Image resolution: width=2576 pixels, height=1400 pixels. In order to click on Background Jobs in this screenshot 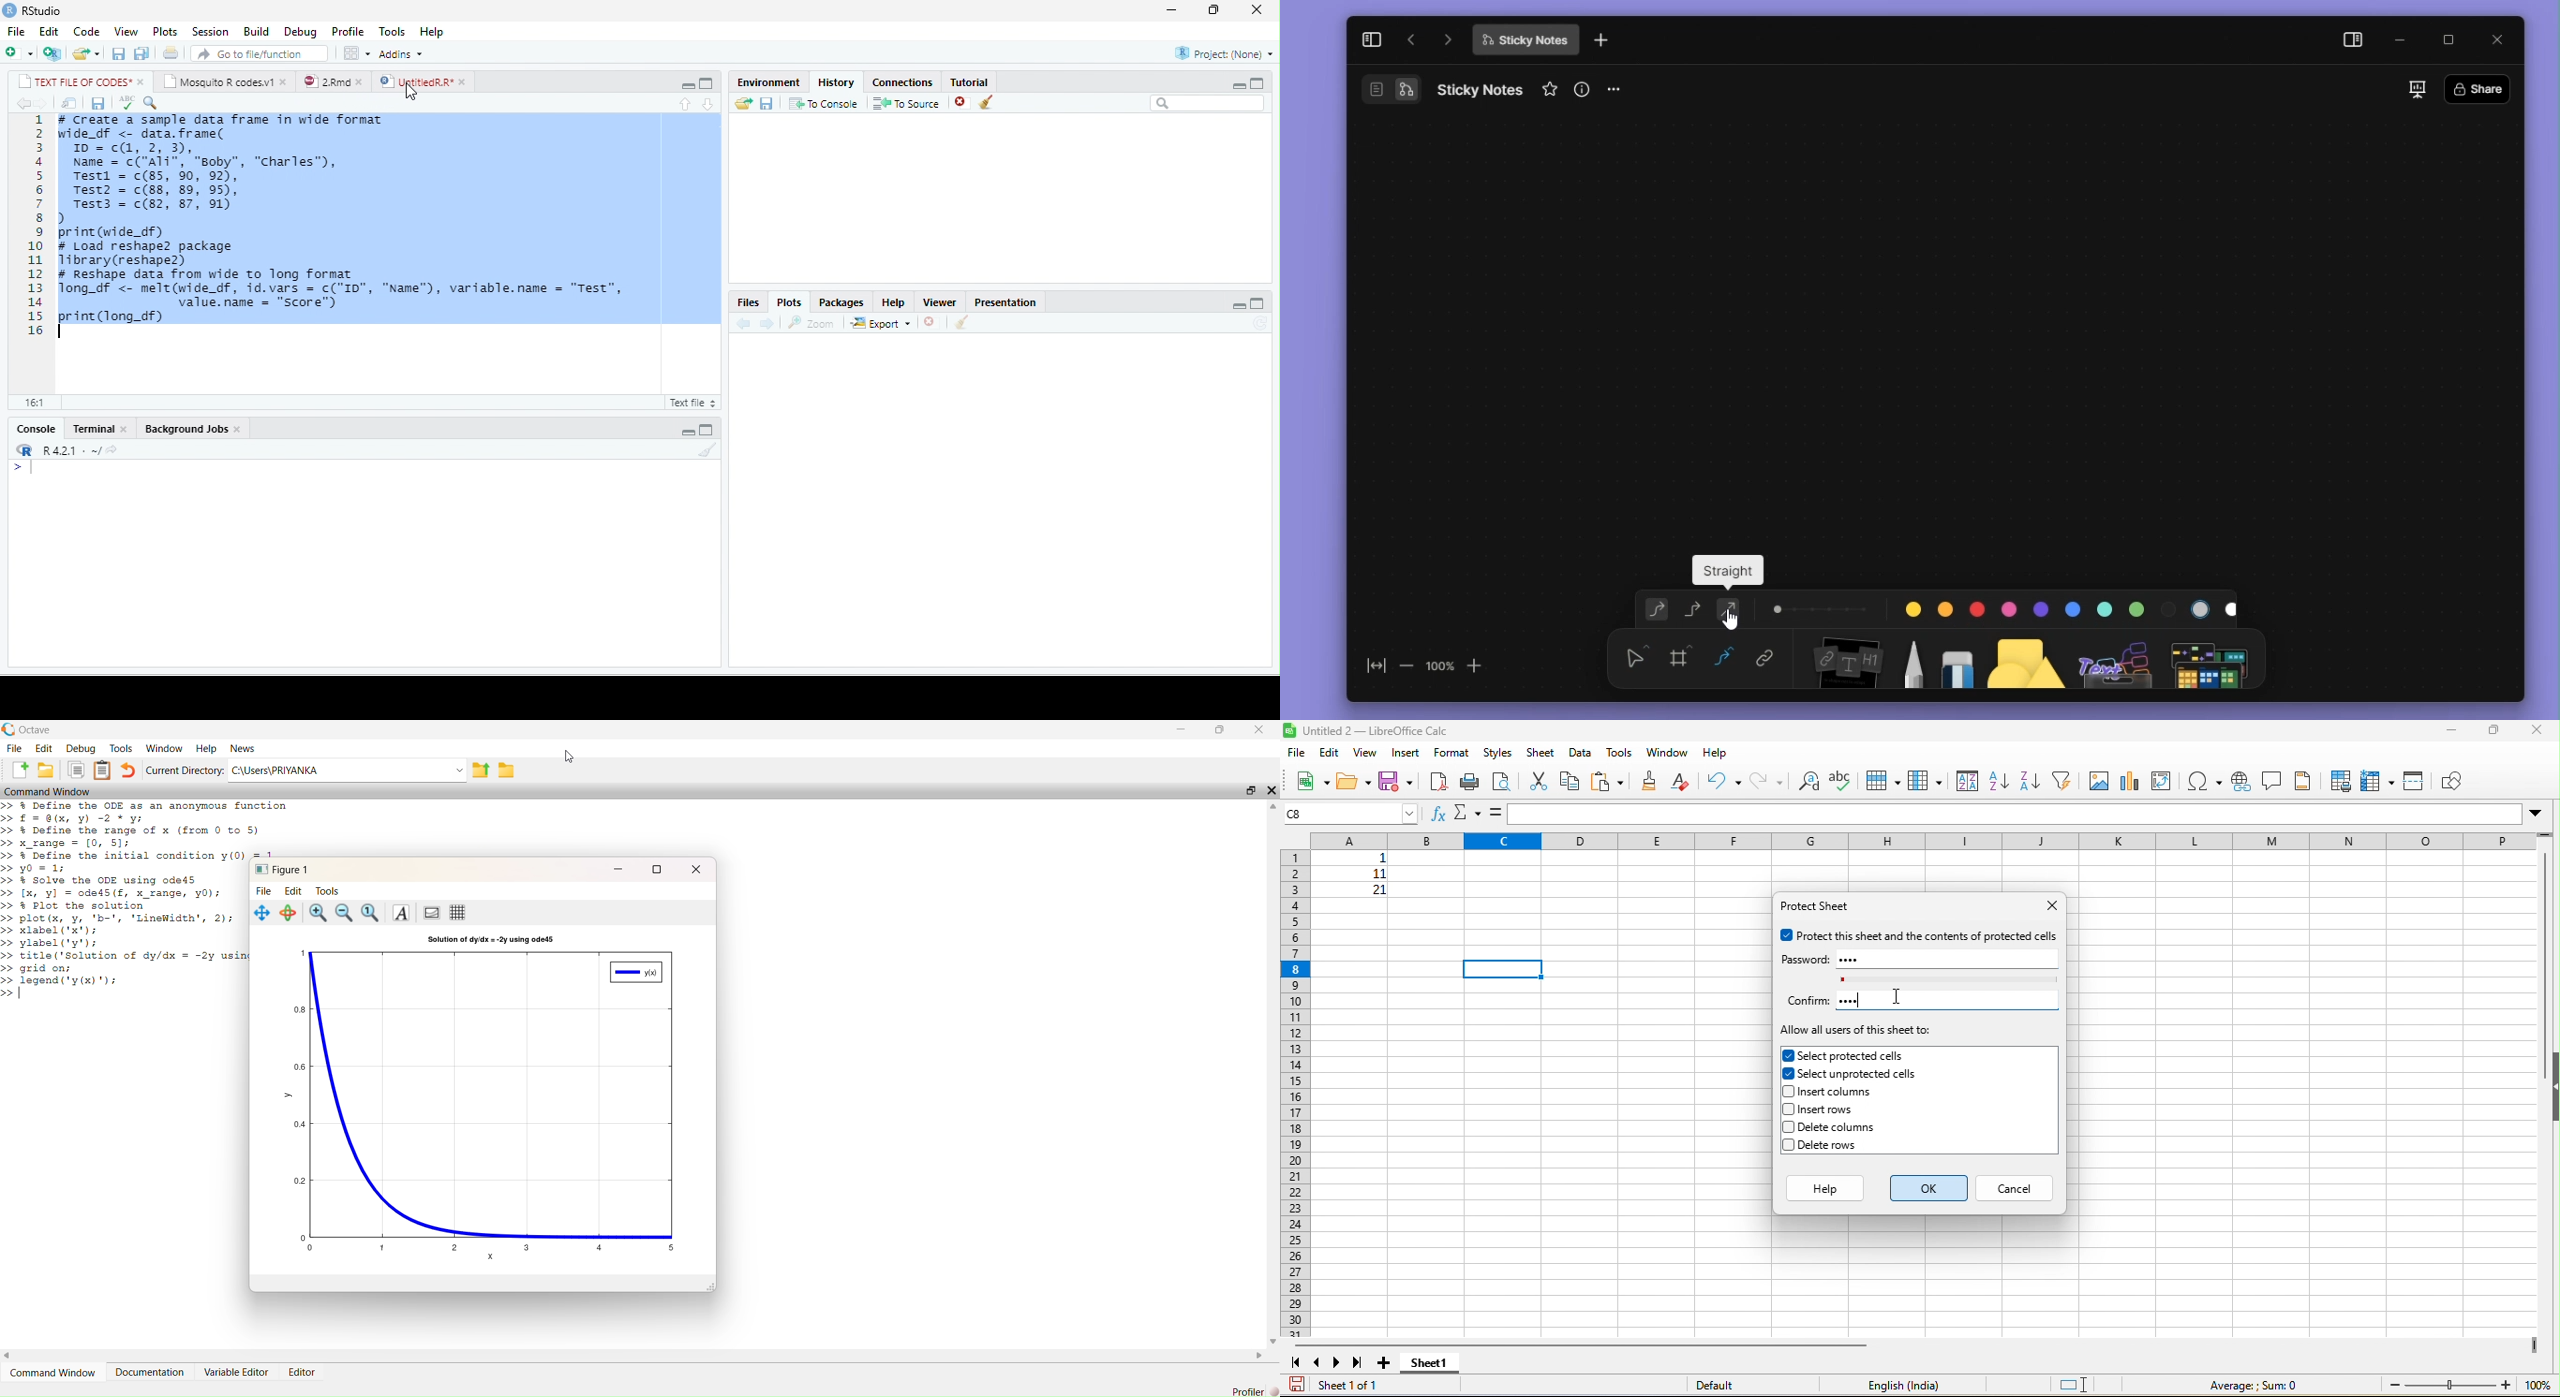, I will do `click(185, 428)`.